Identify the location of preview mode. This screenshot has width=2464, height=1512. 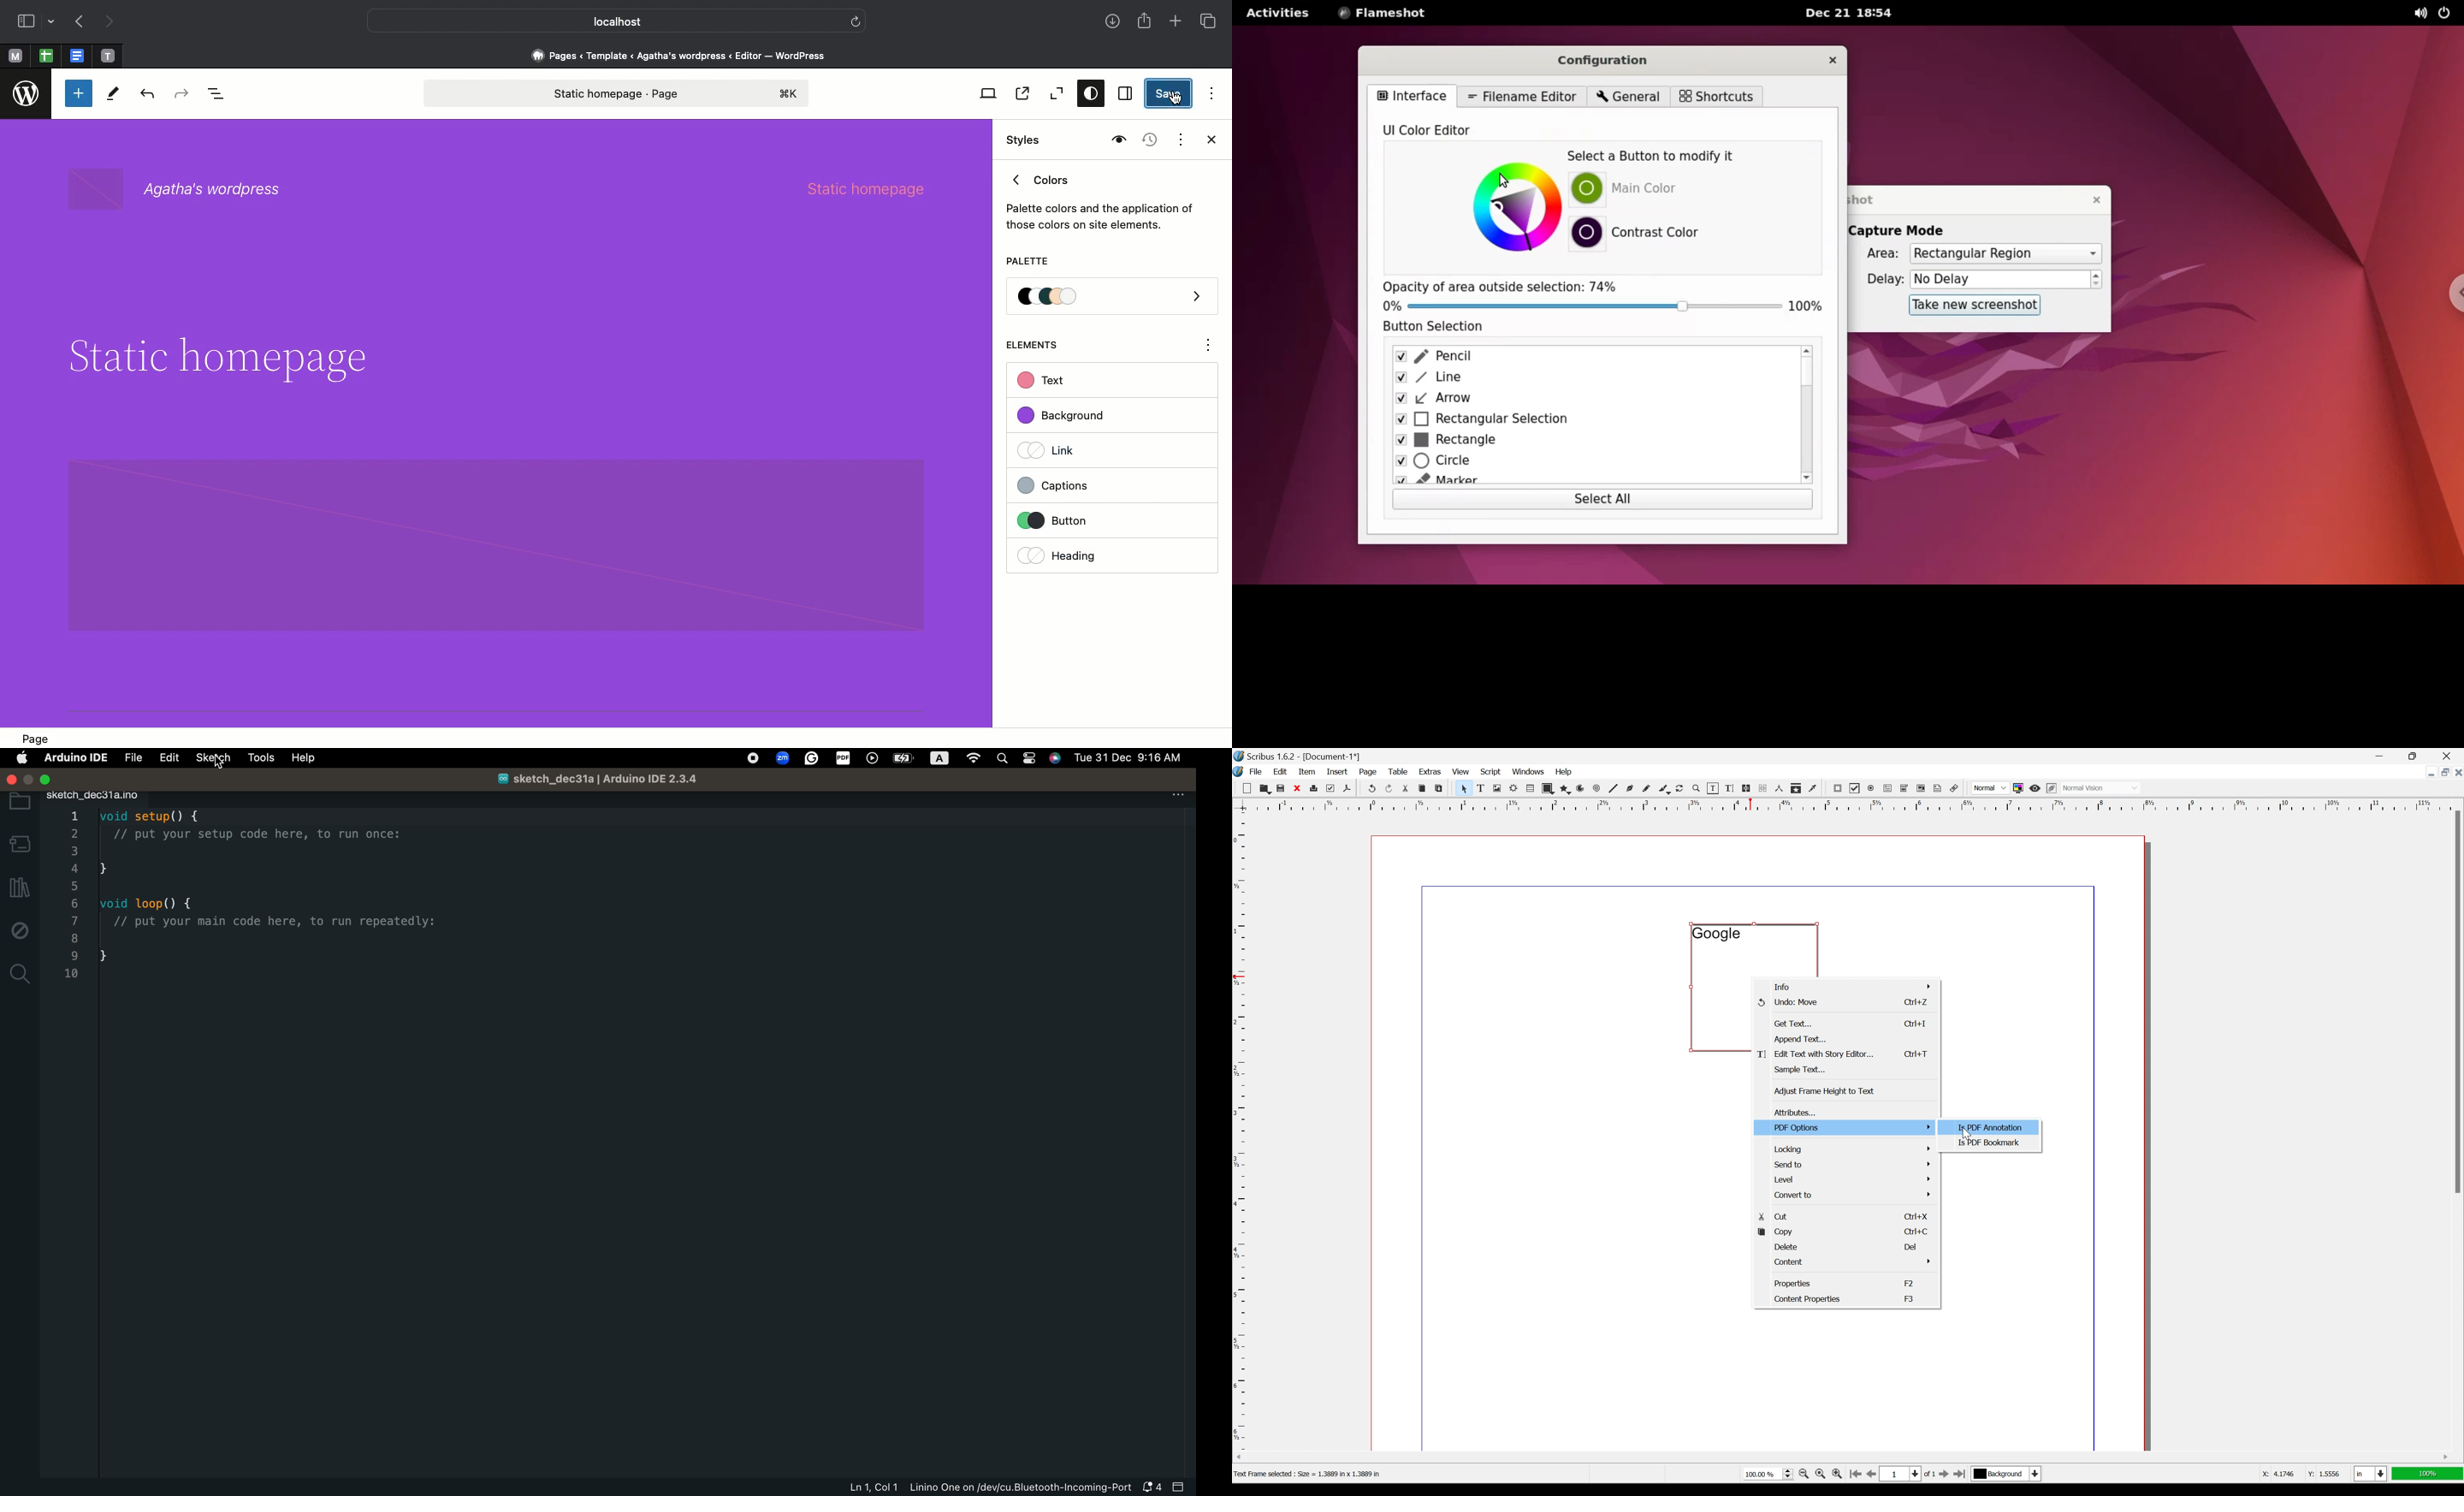
(2033, 788).